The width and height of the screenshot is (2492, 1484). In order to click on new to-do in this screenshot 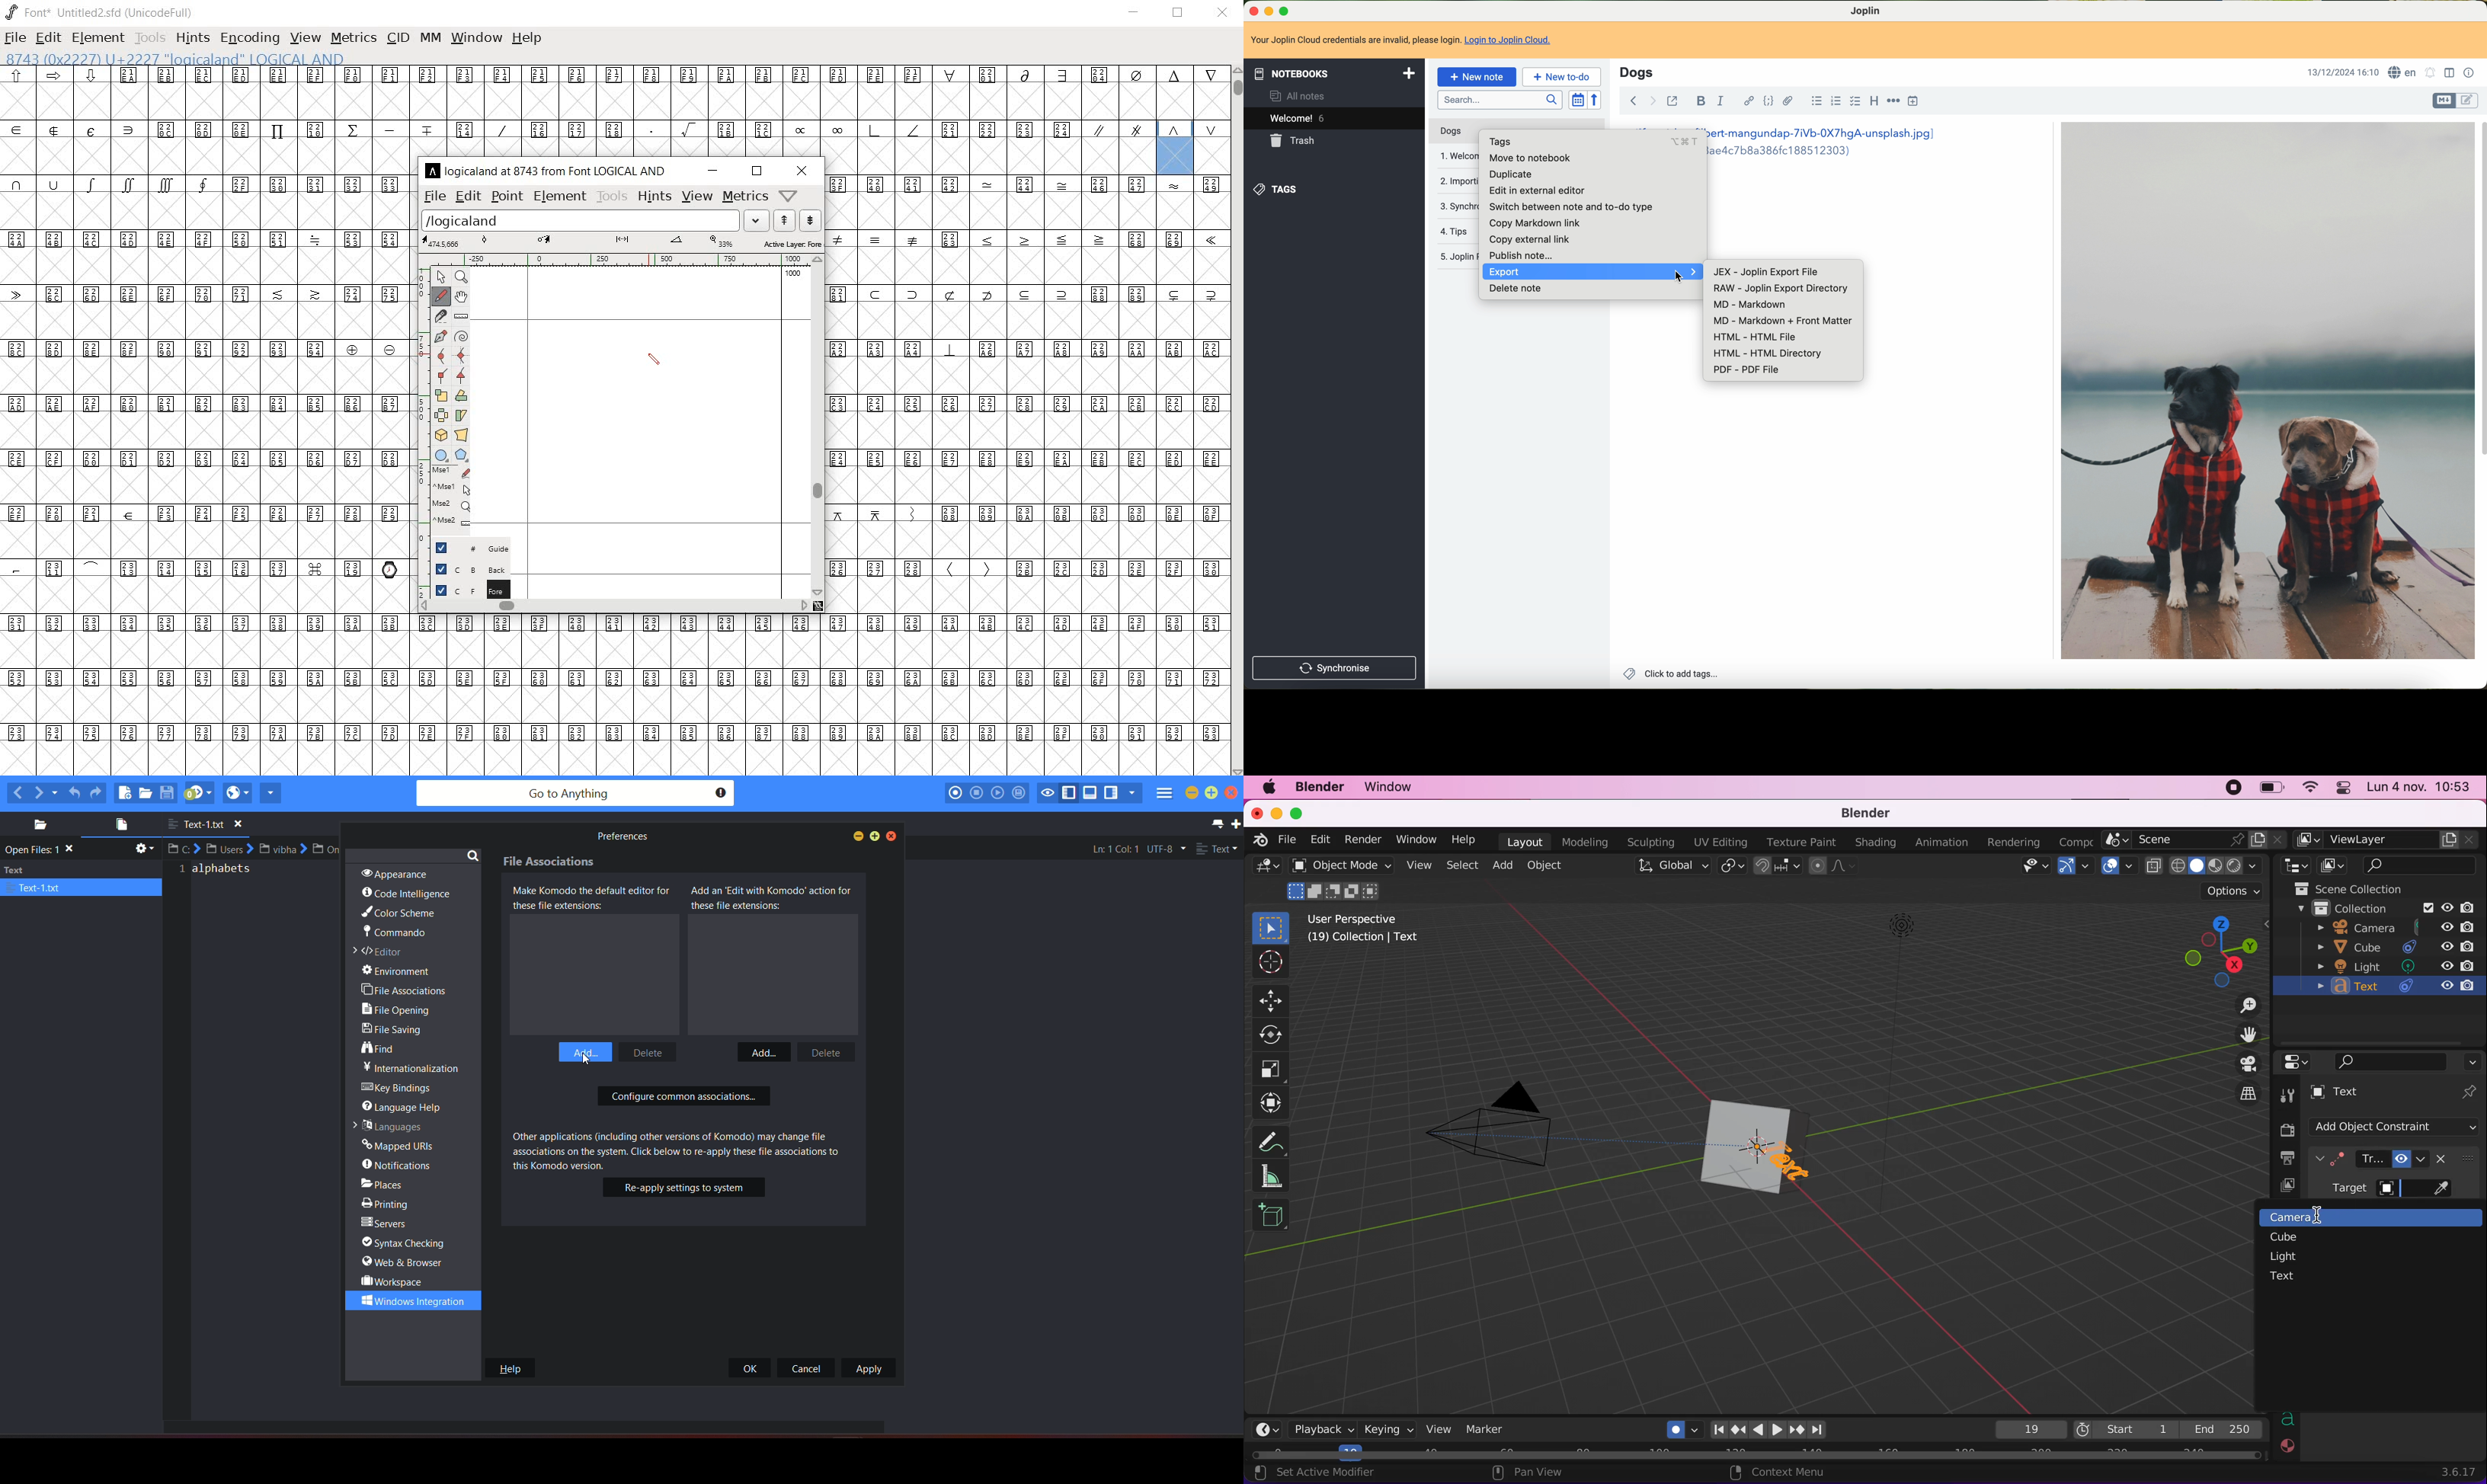, I will do `click(1562, 77)`.